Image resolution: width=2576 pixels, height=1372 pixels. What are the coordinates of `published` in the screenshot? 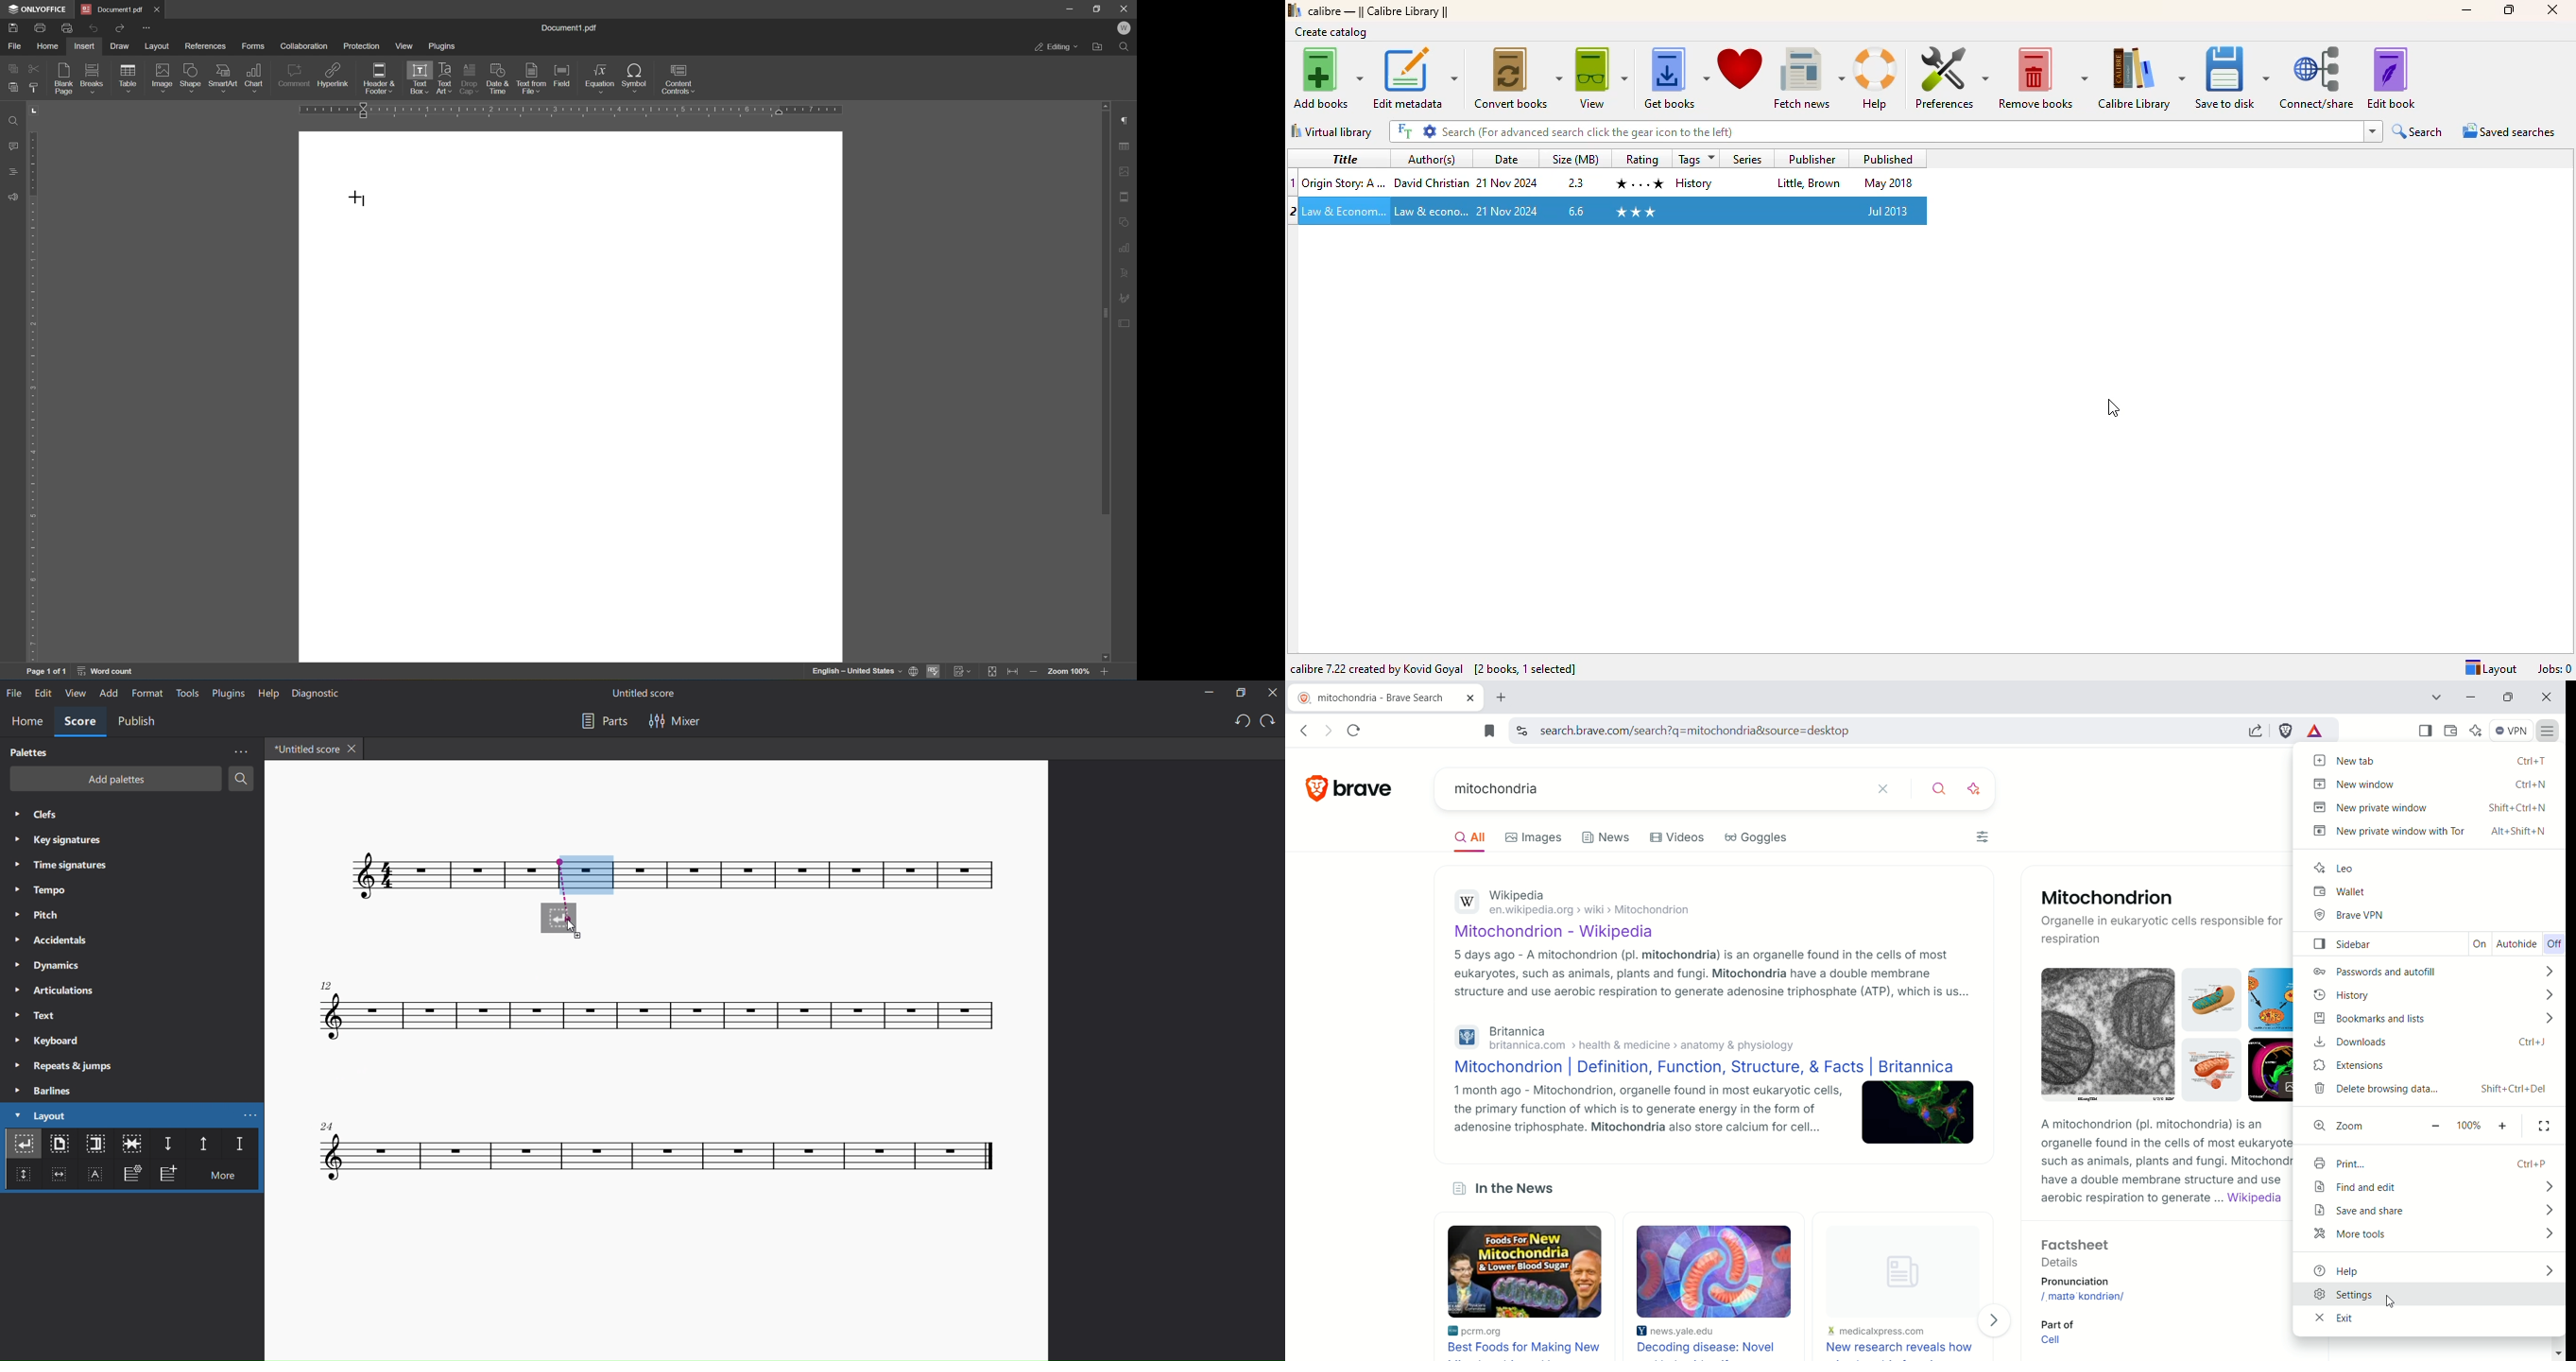 It's located at (1890, 158).